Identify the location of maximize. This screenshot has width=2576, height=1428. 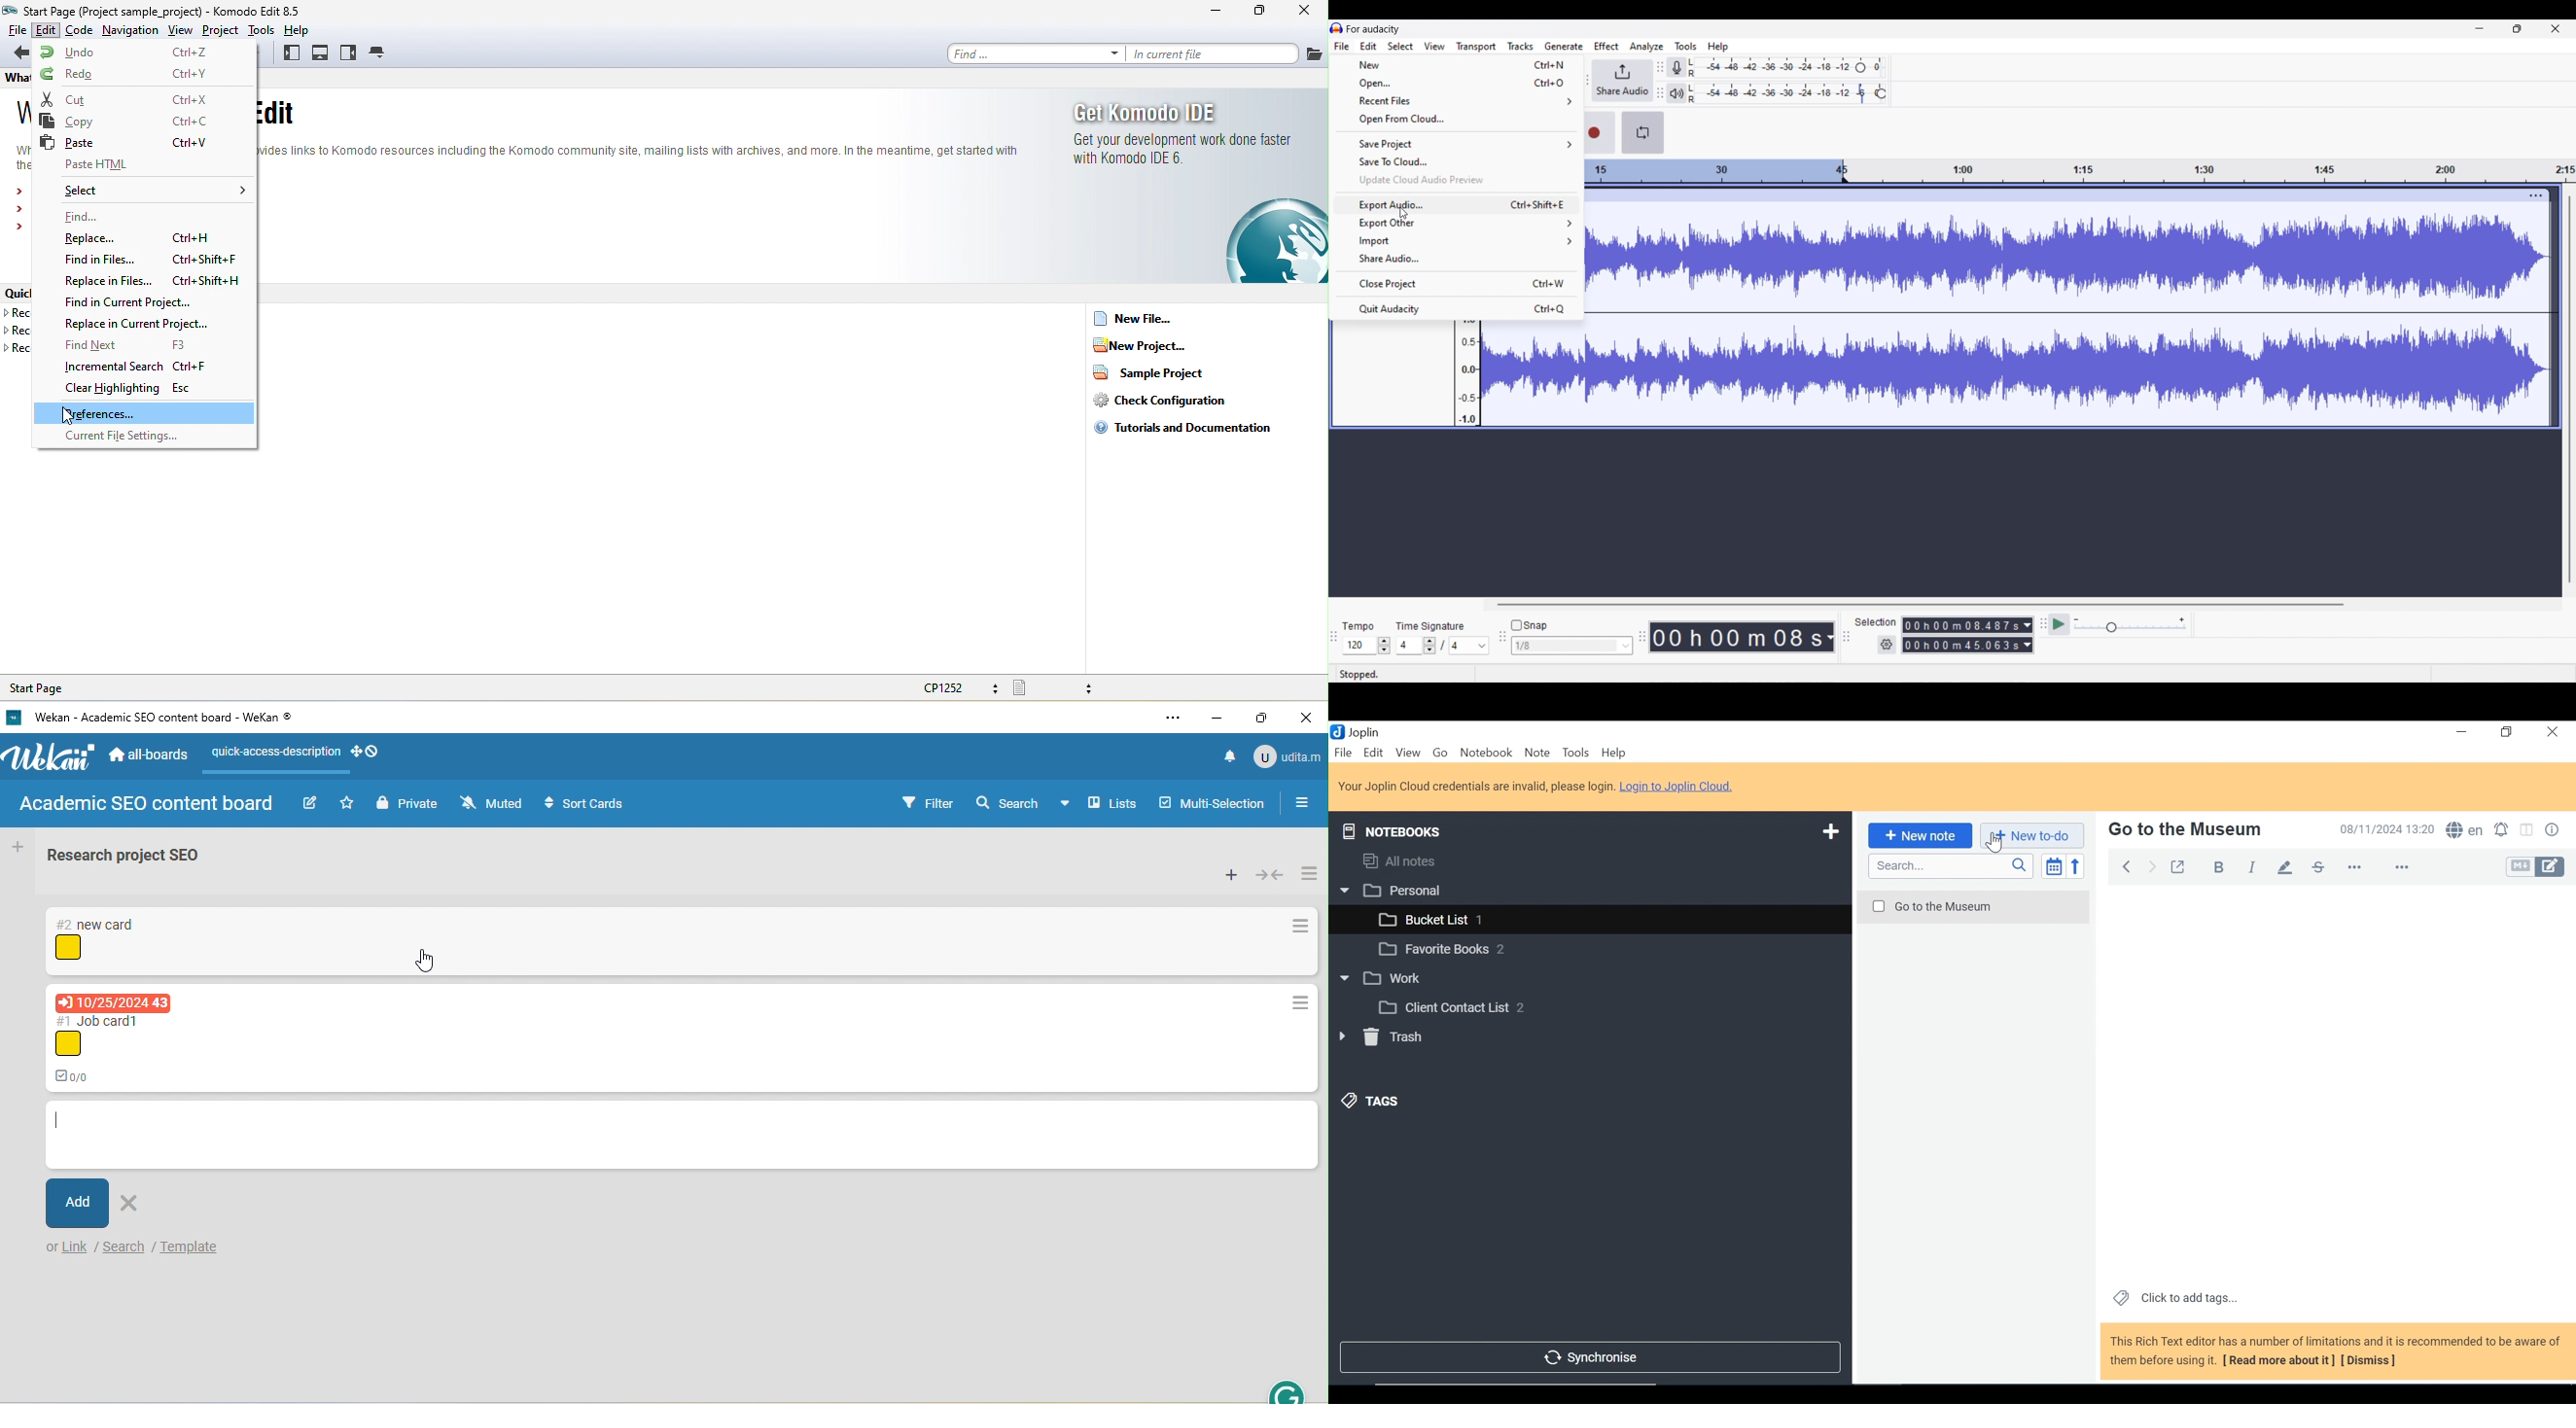
(1264, 11).